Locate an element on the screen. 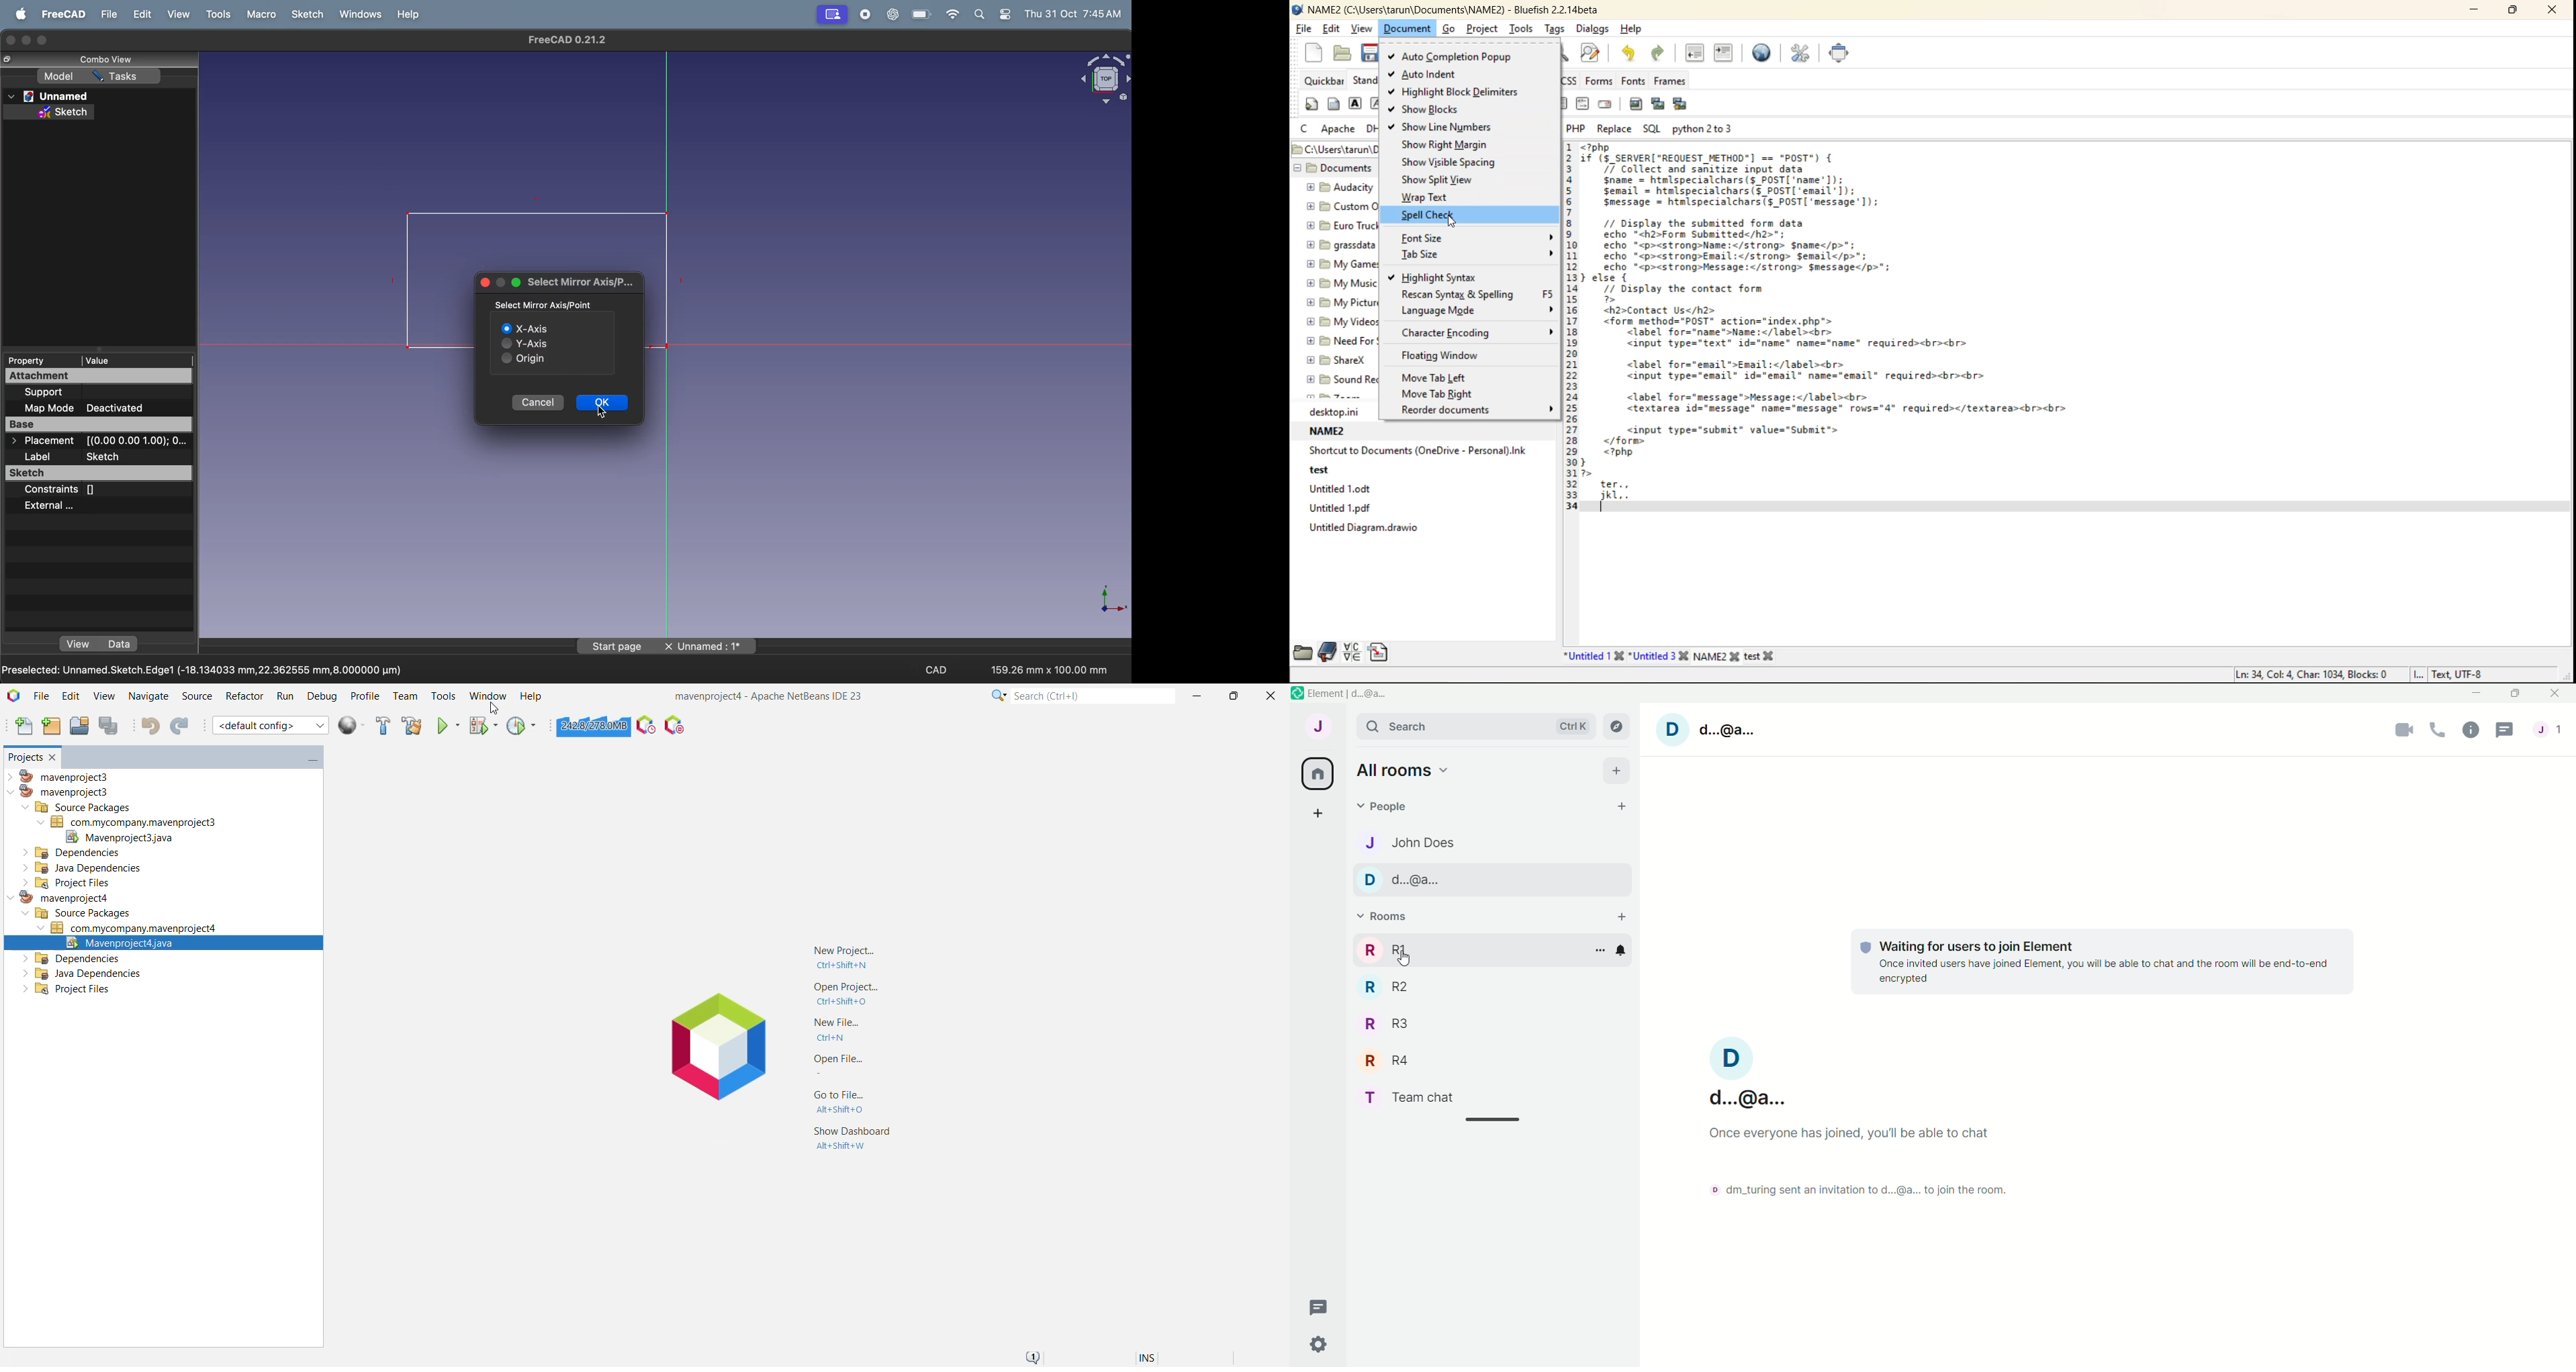 This screenshot has width=2576, height=1372. unindent is located at coordinates (1694, 53).